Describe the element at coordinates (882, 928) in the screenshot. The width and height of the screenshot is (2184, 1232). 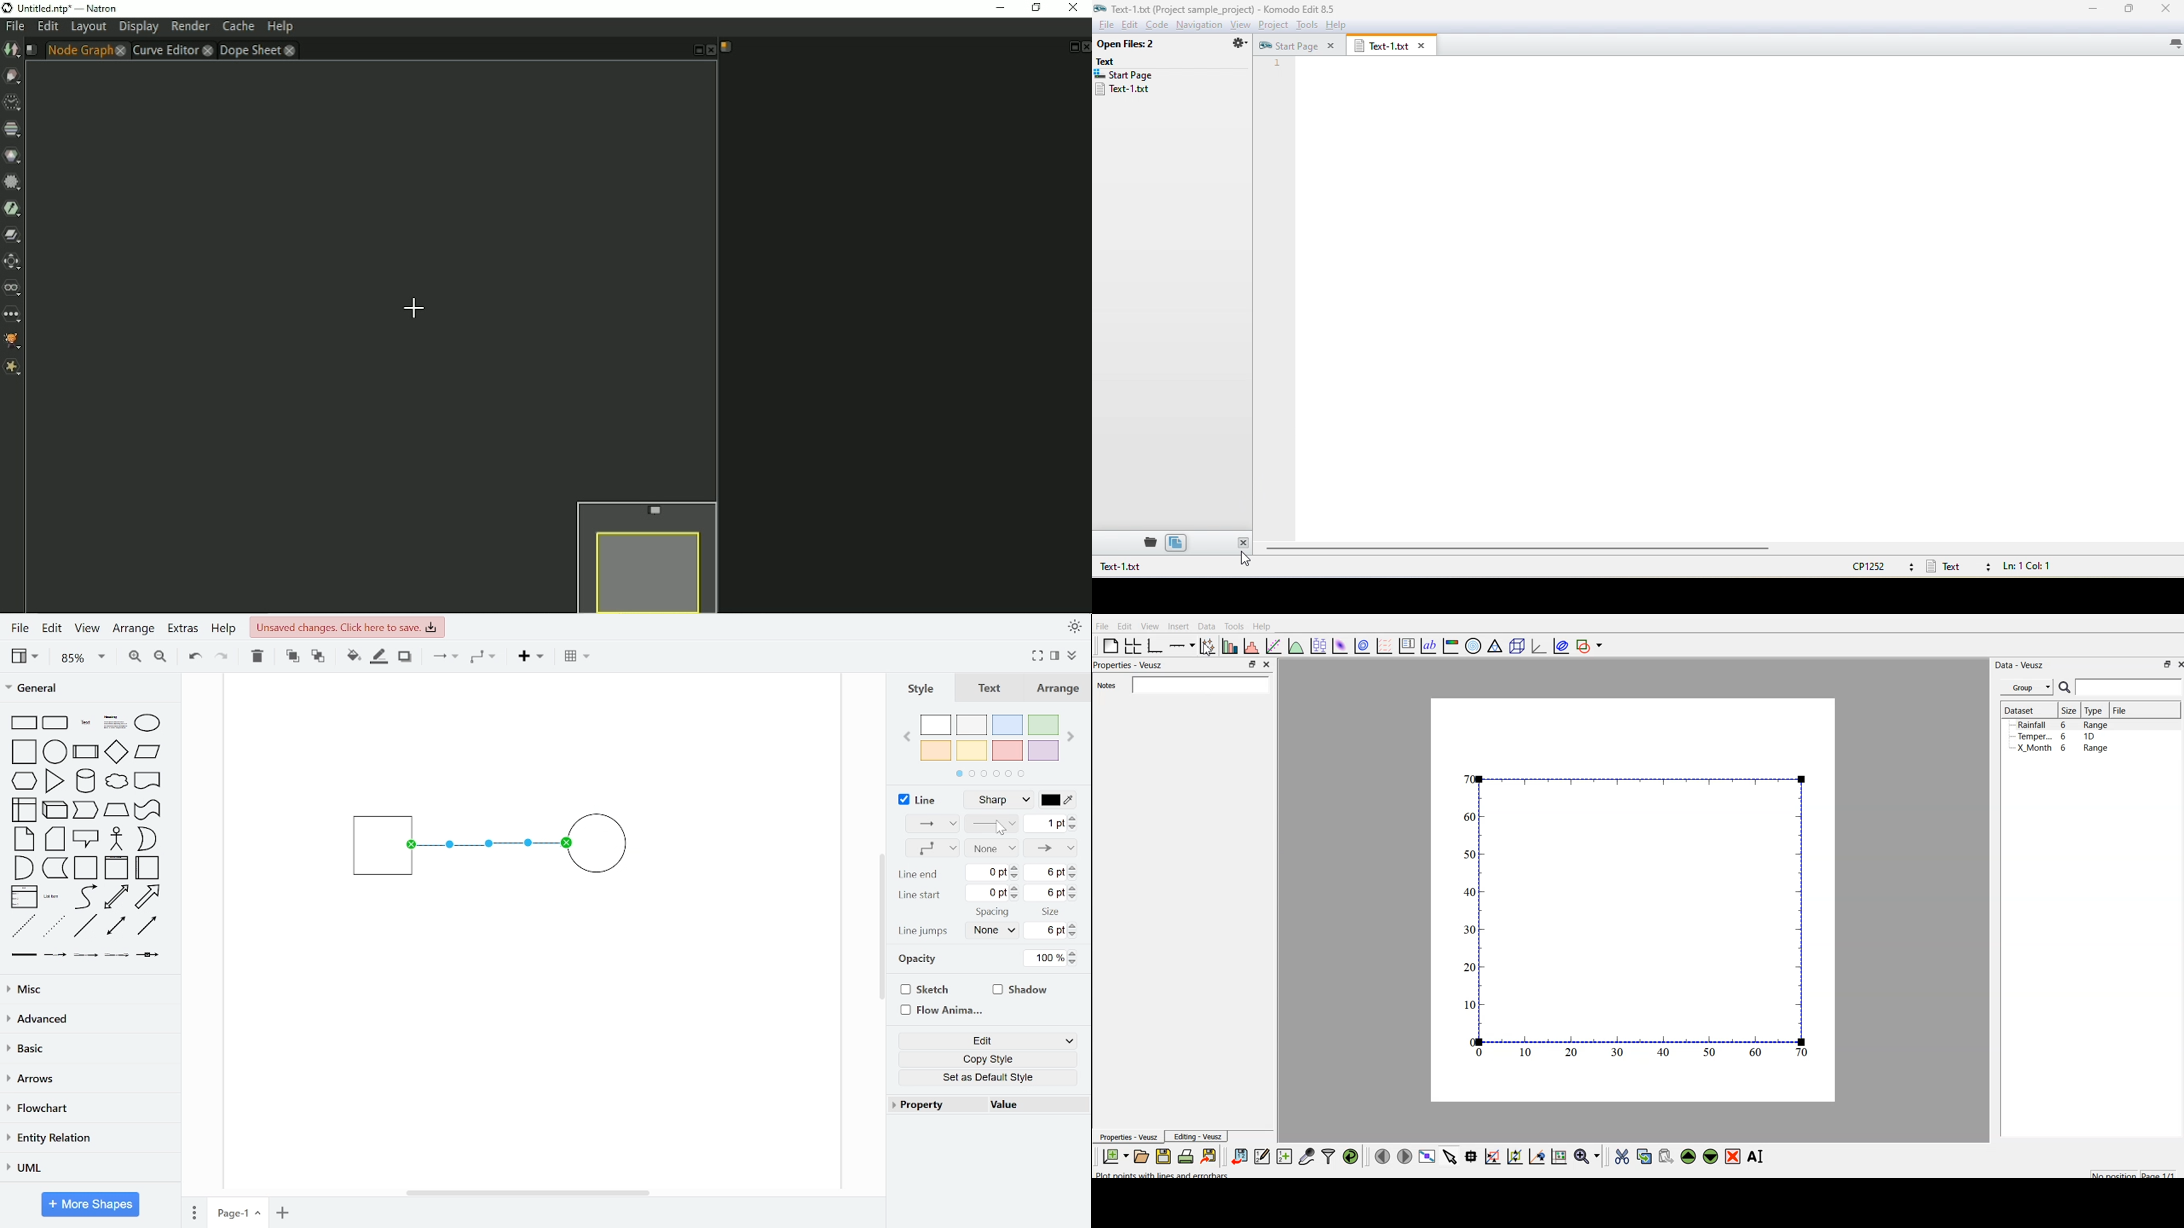
I see `vertical scroll bar` at that location.